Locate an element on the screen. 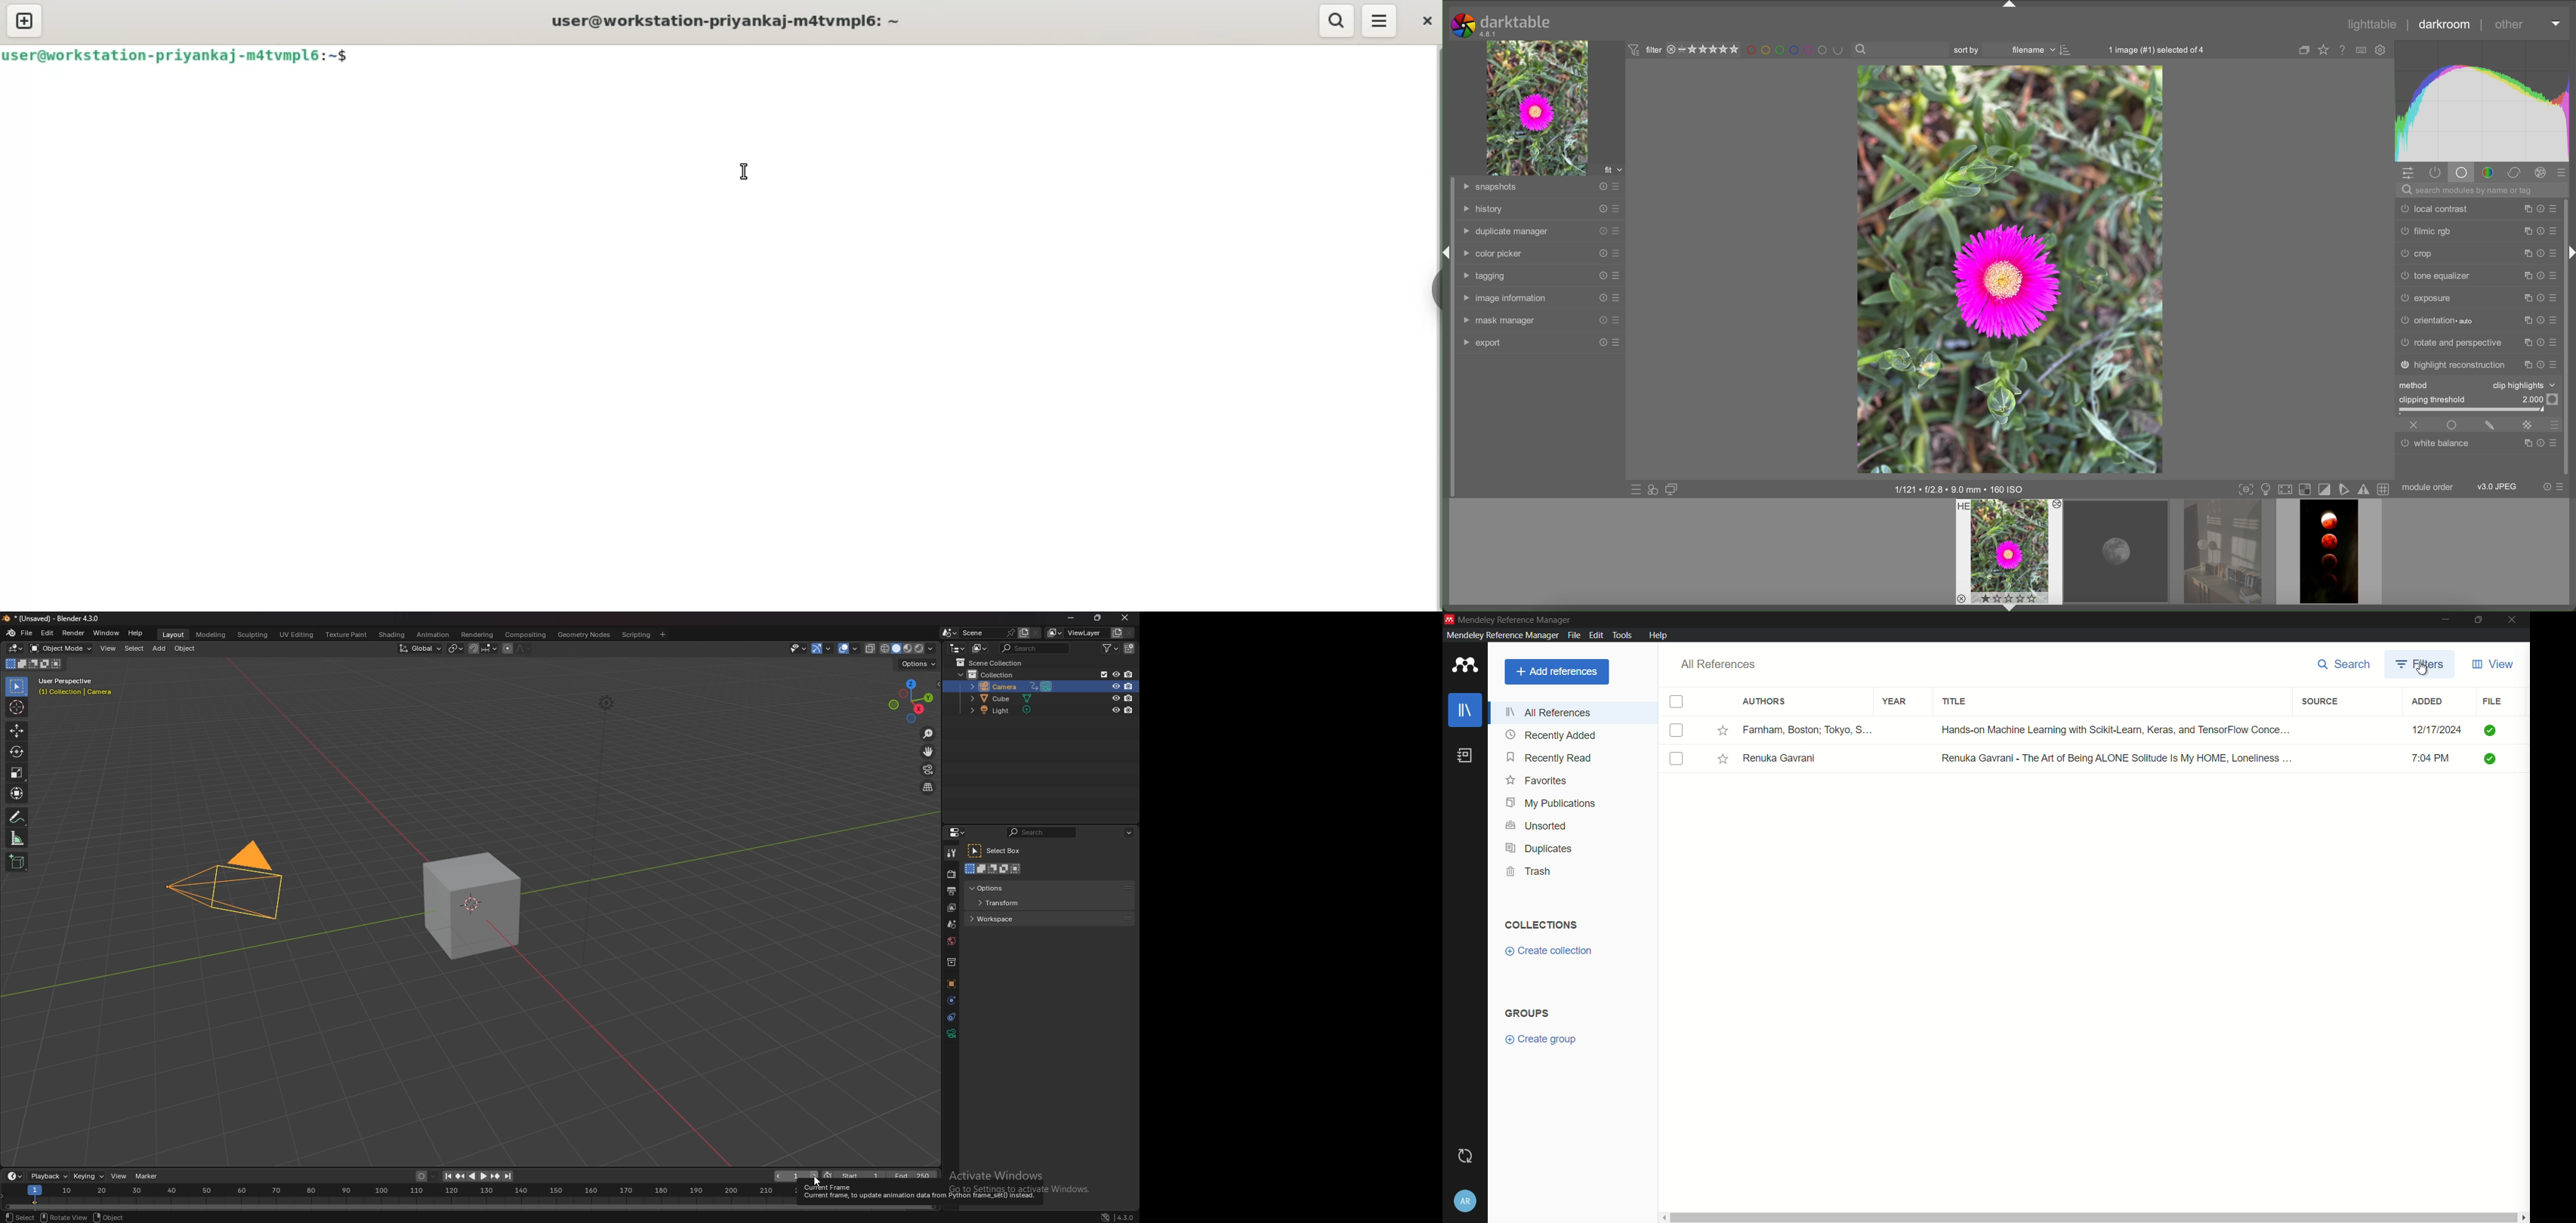 This screenshot has height=1232, width=2576. mendeley reference manager is located at coordinates (1515, 620).